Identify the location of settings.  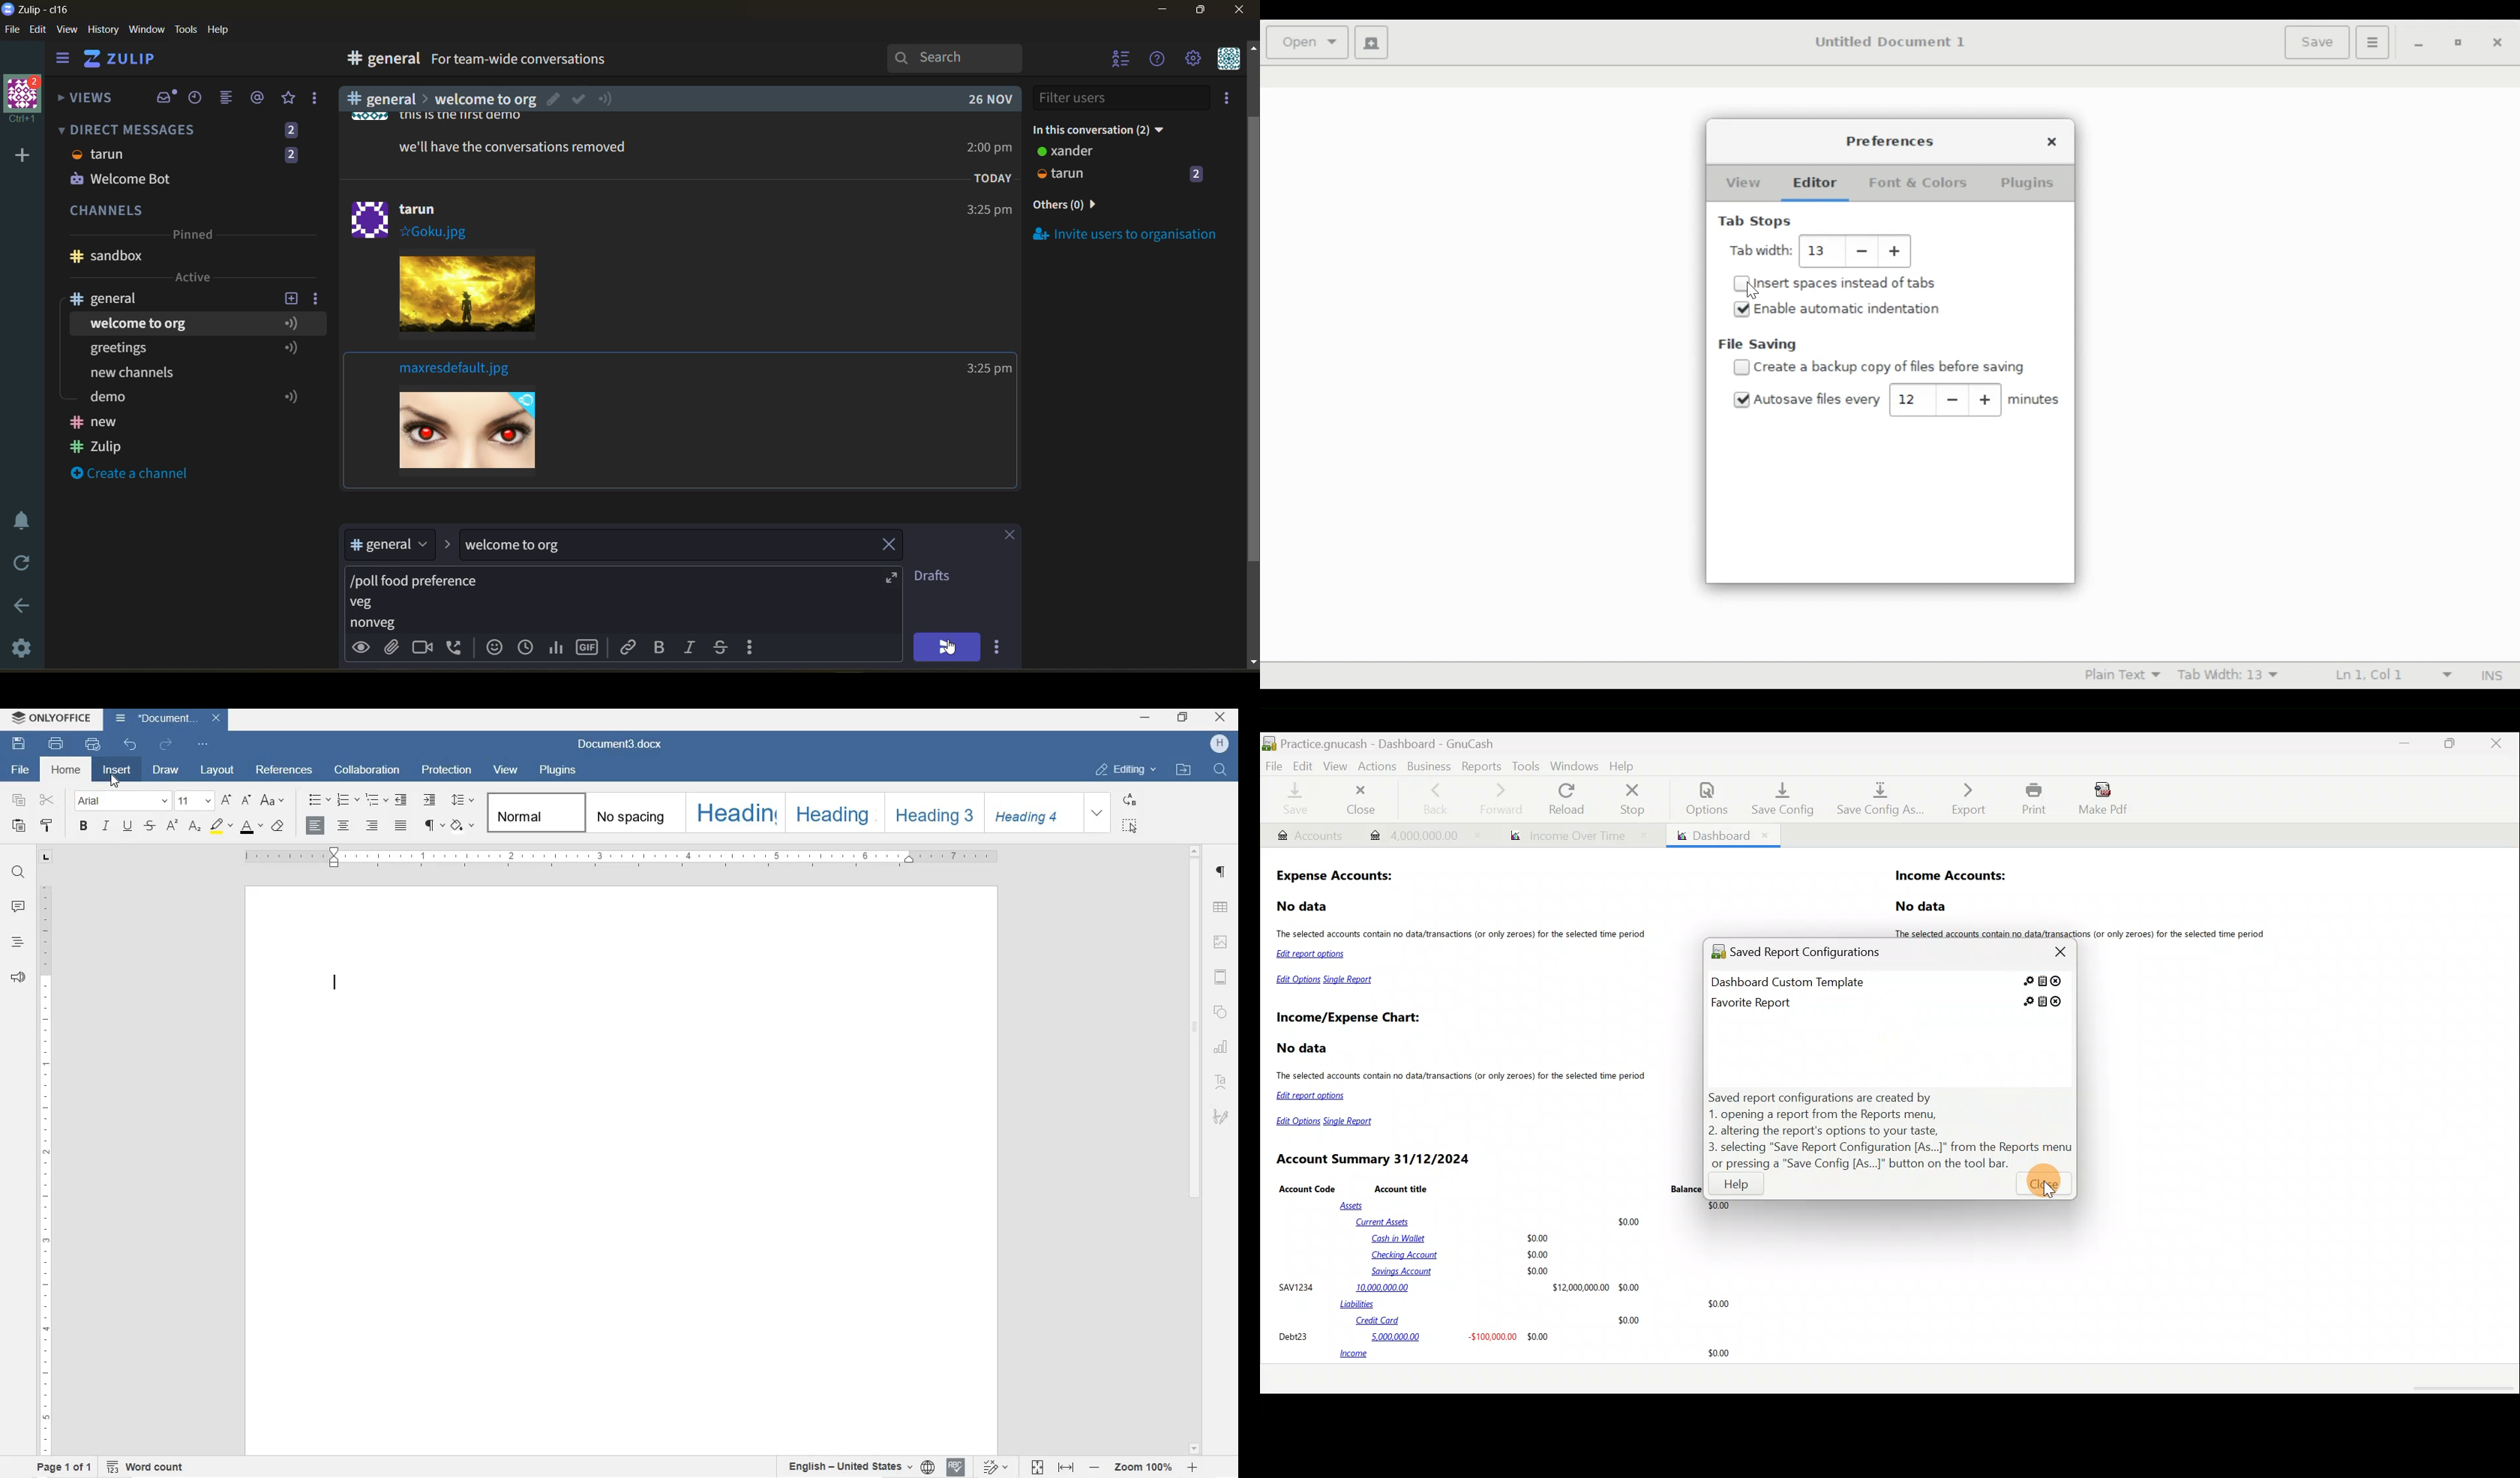
(23, 651).